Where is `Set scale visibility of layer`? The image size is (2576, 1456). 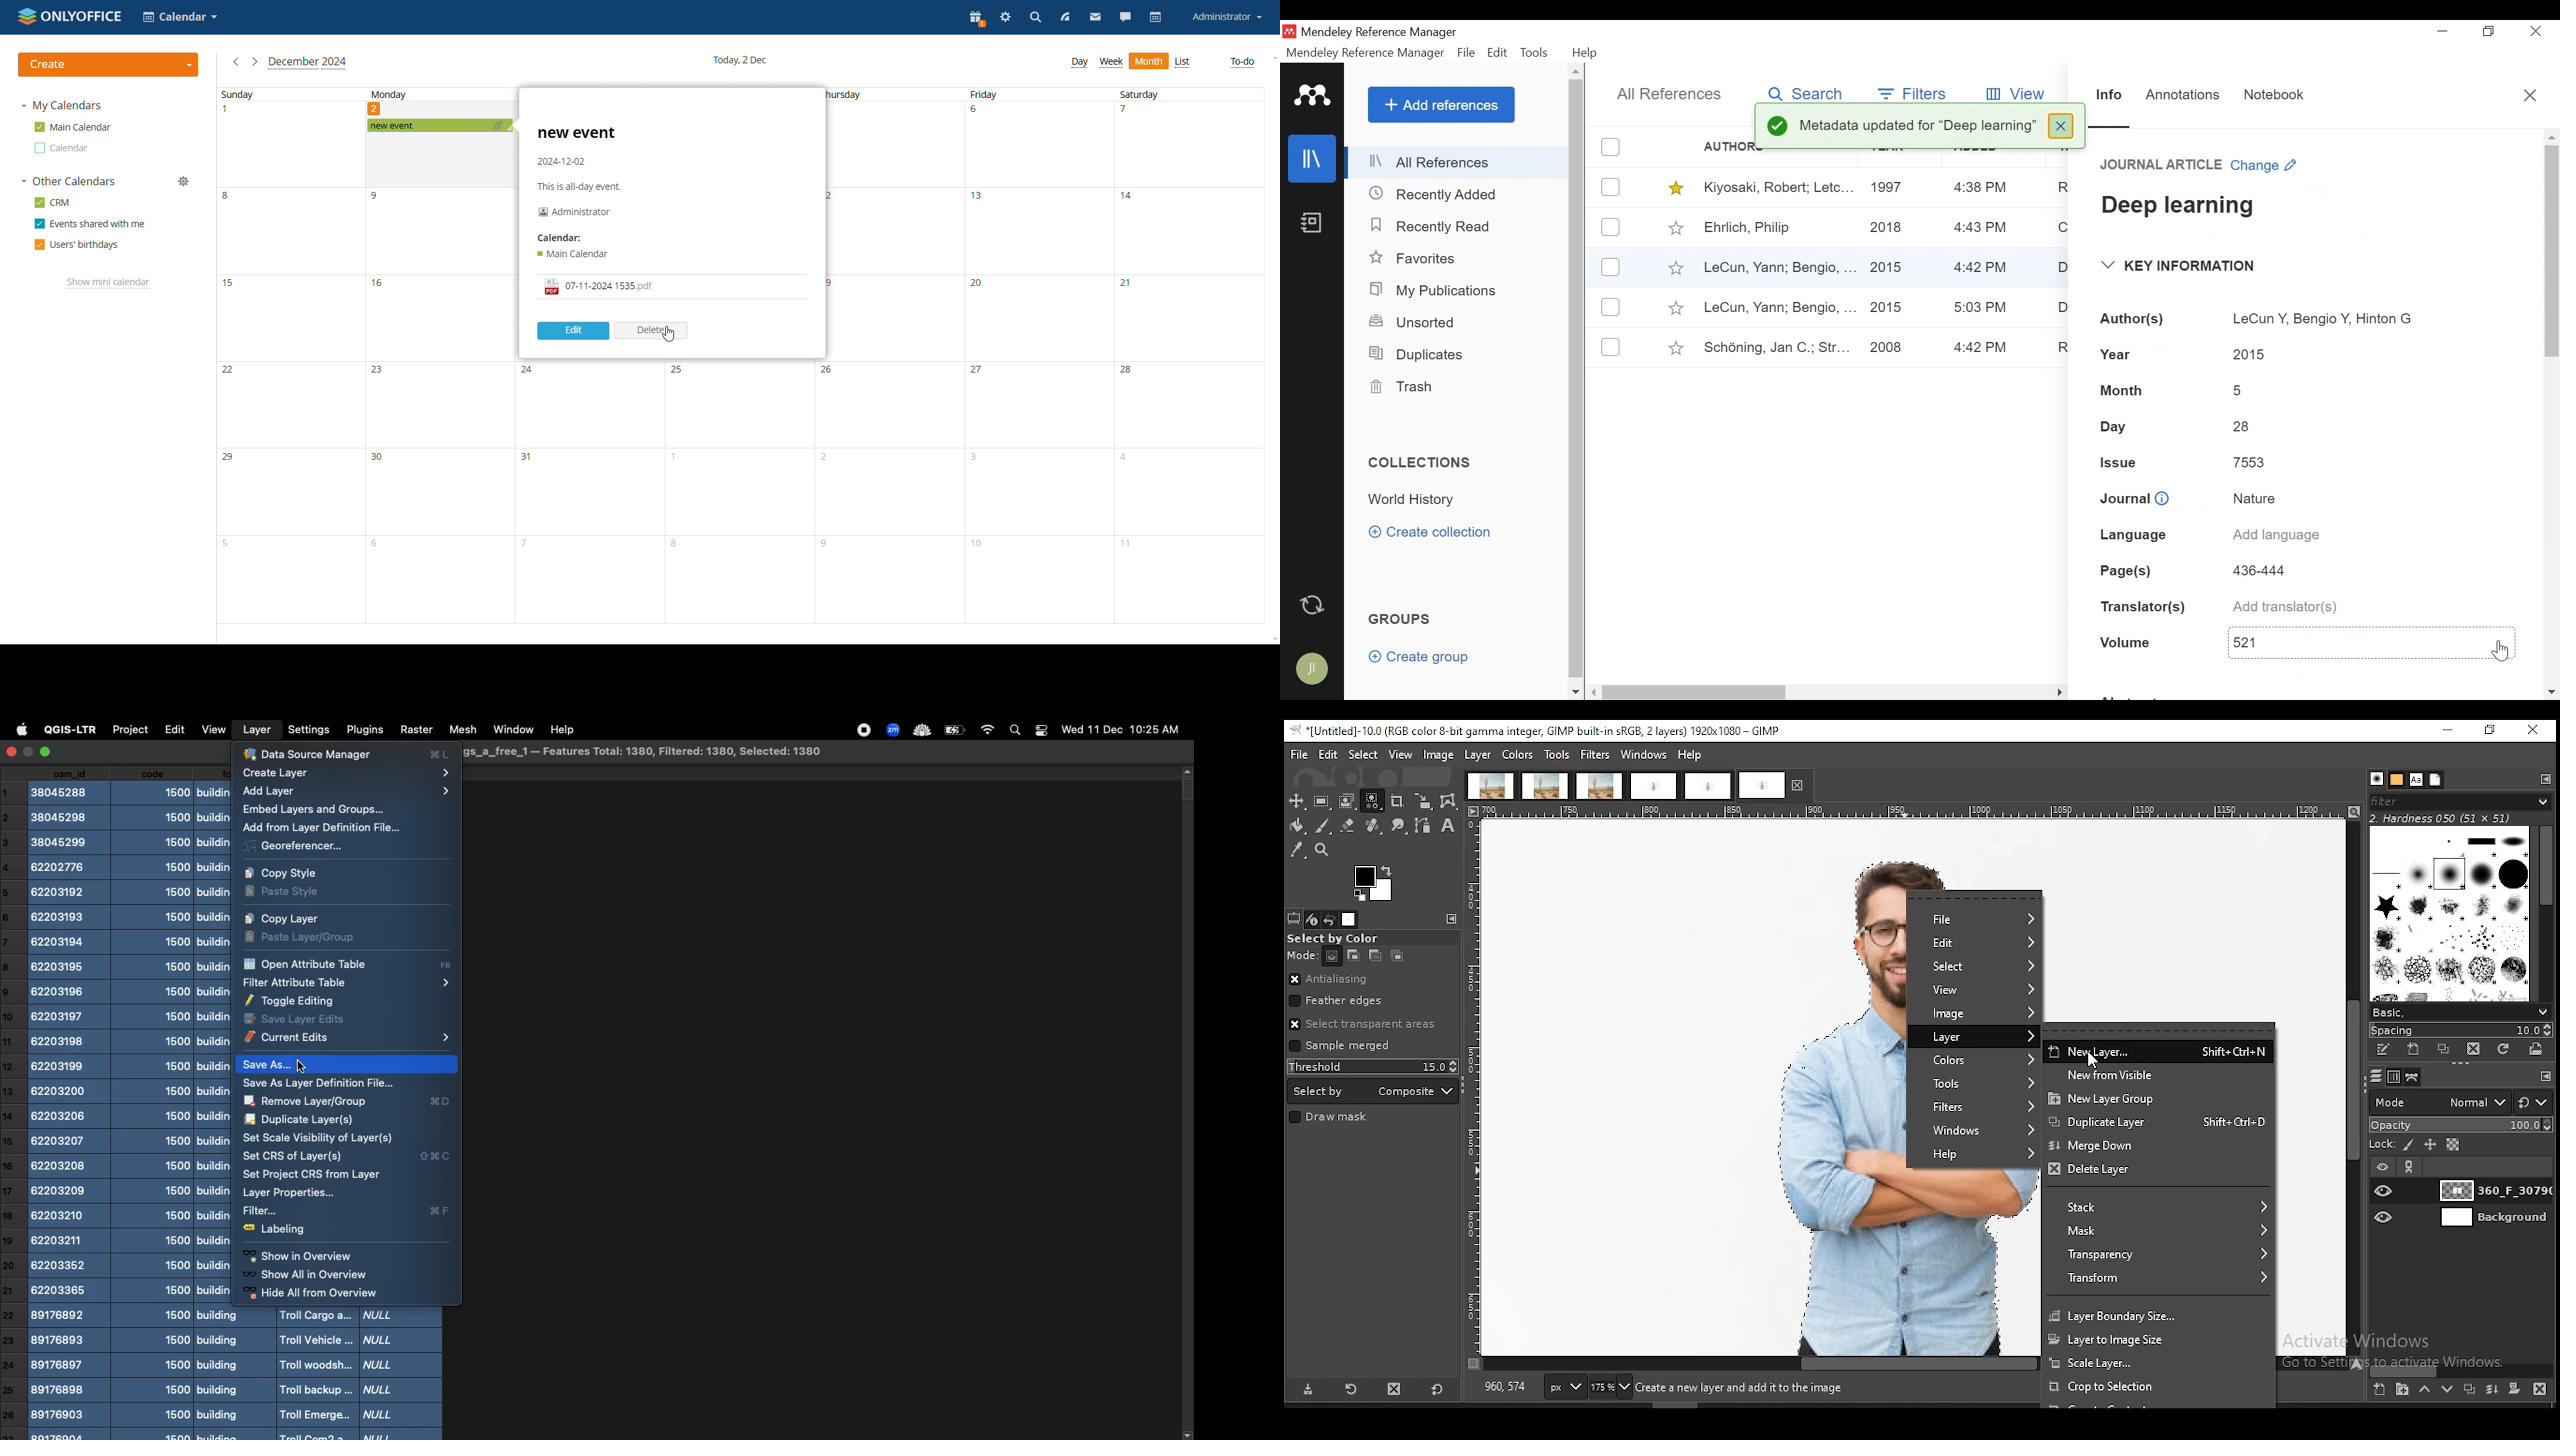
Set scale visibility of layer is located at coordinates (320, 1138).